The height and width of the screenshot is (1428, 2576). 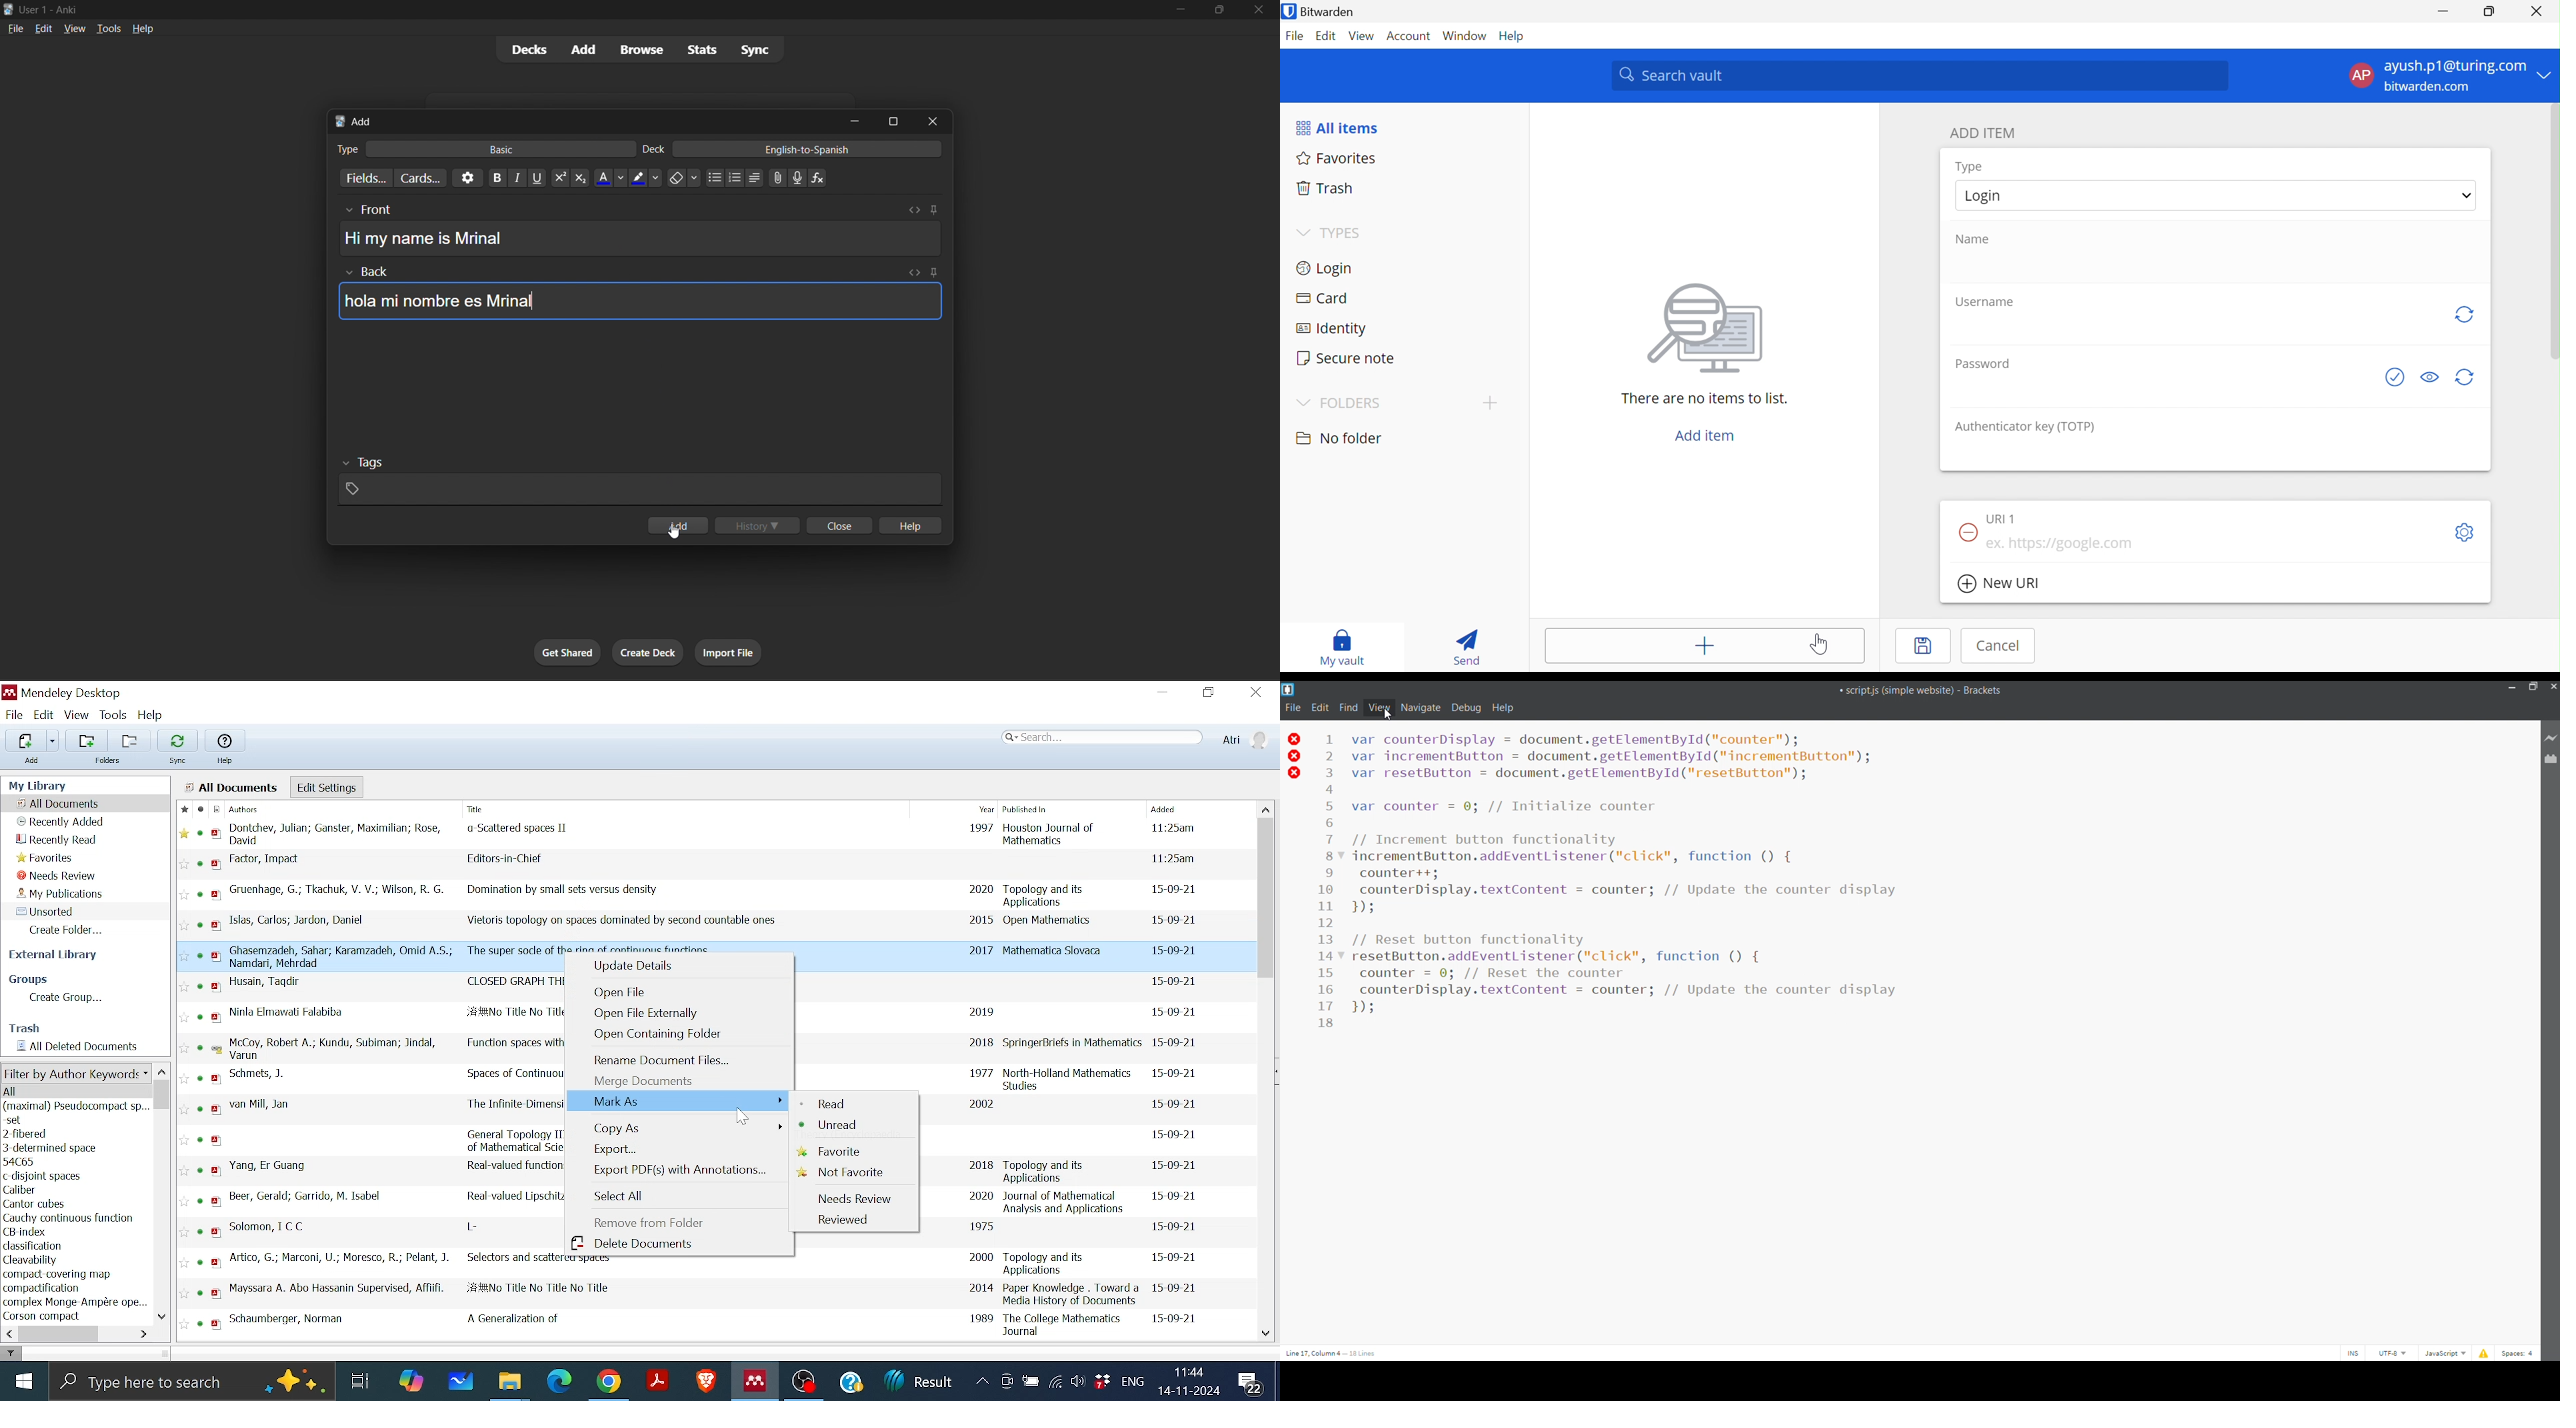 I want to click on stats, so click(x=697, y=49).